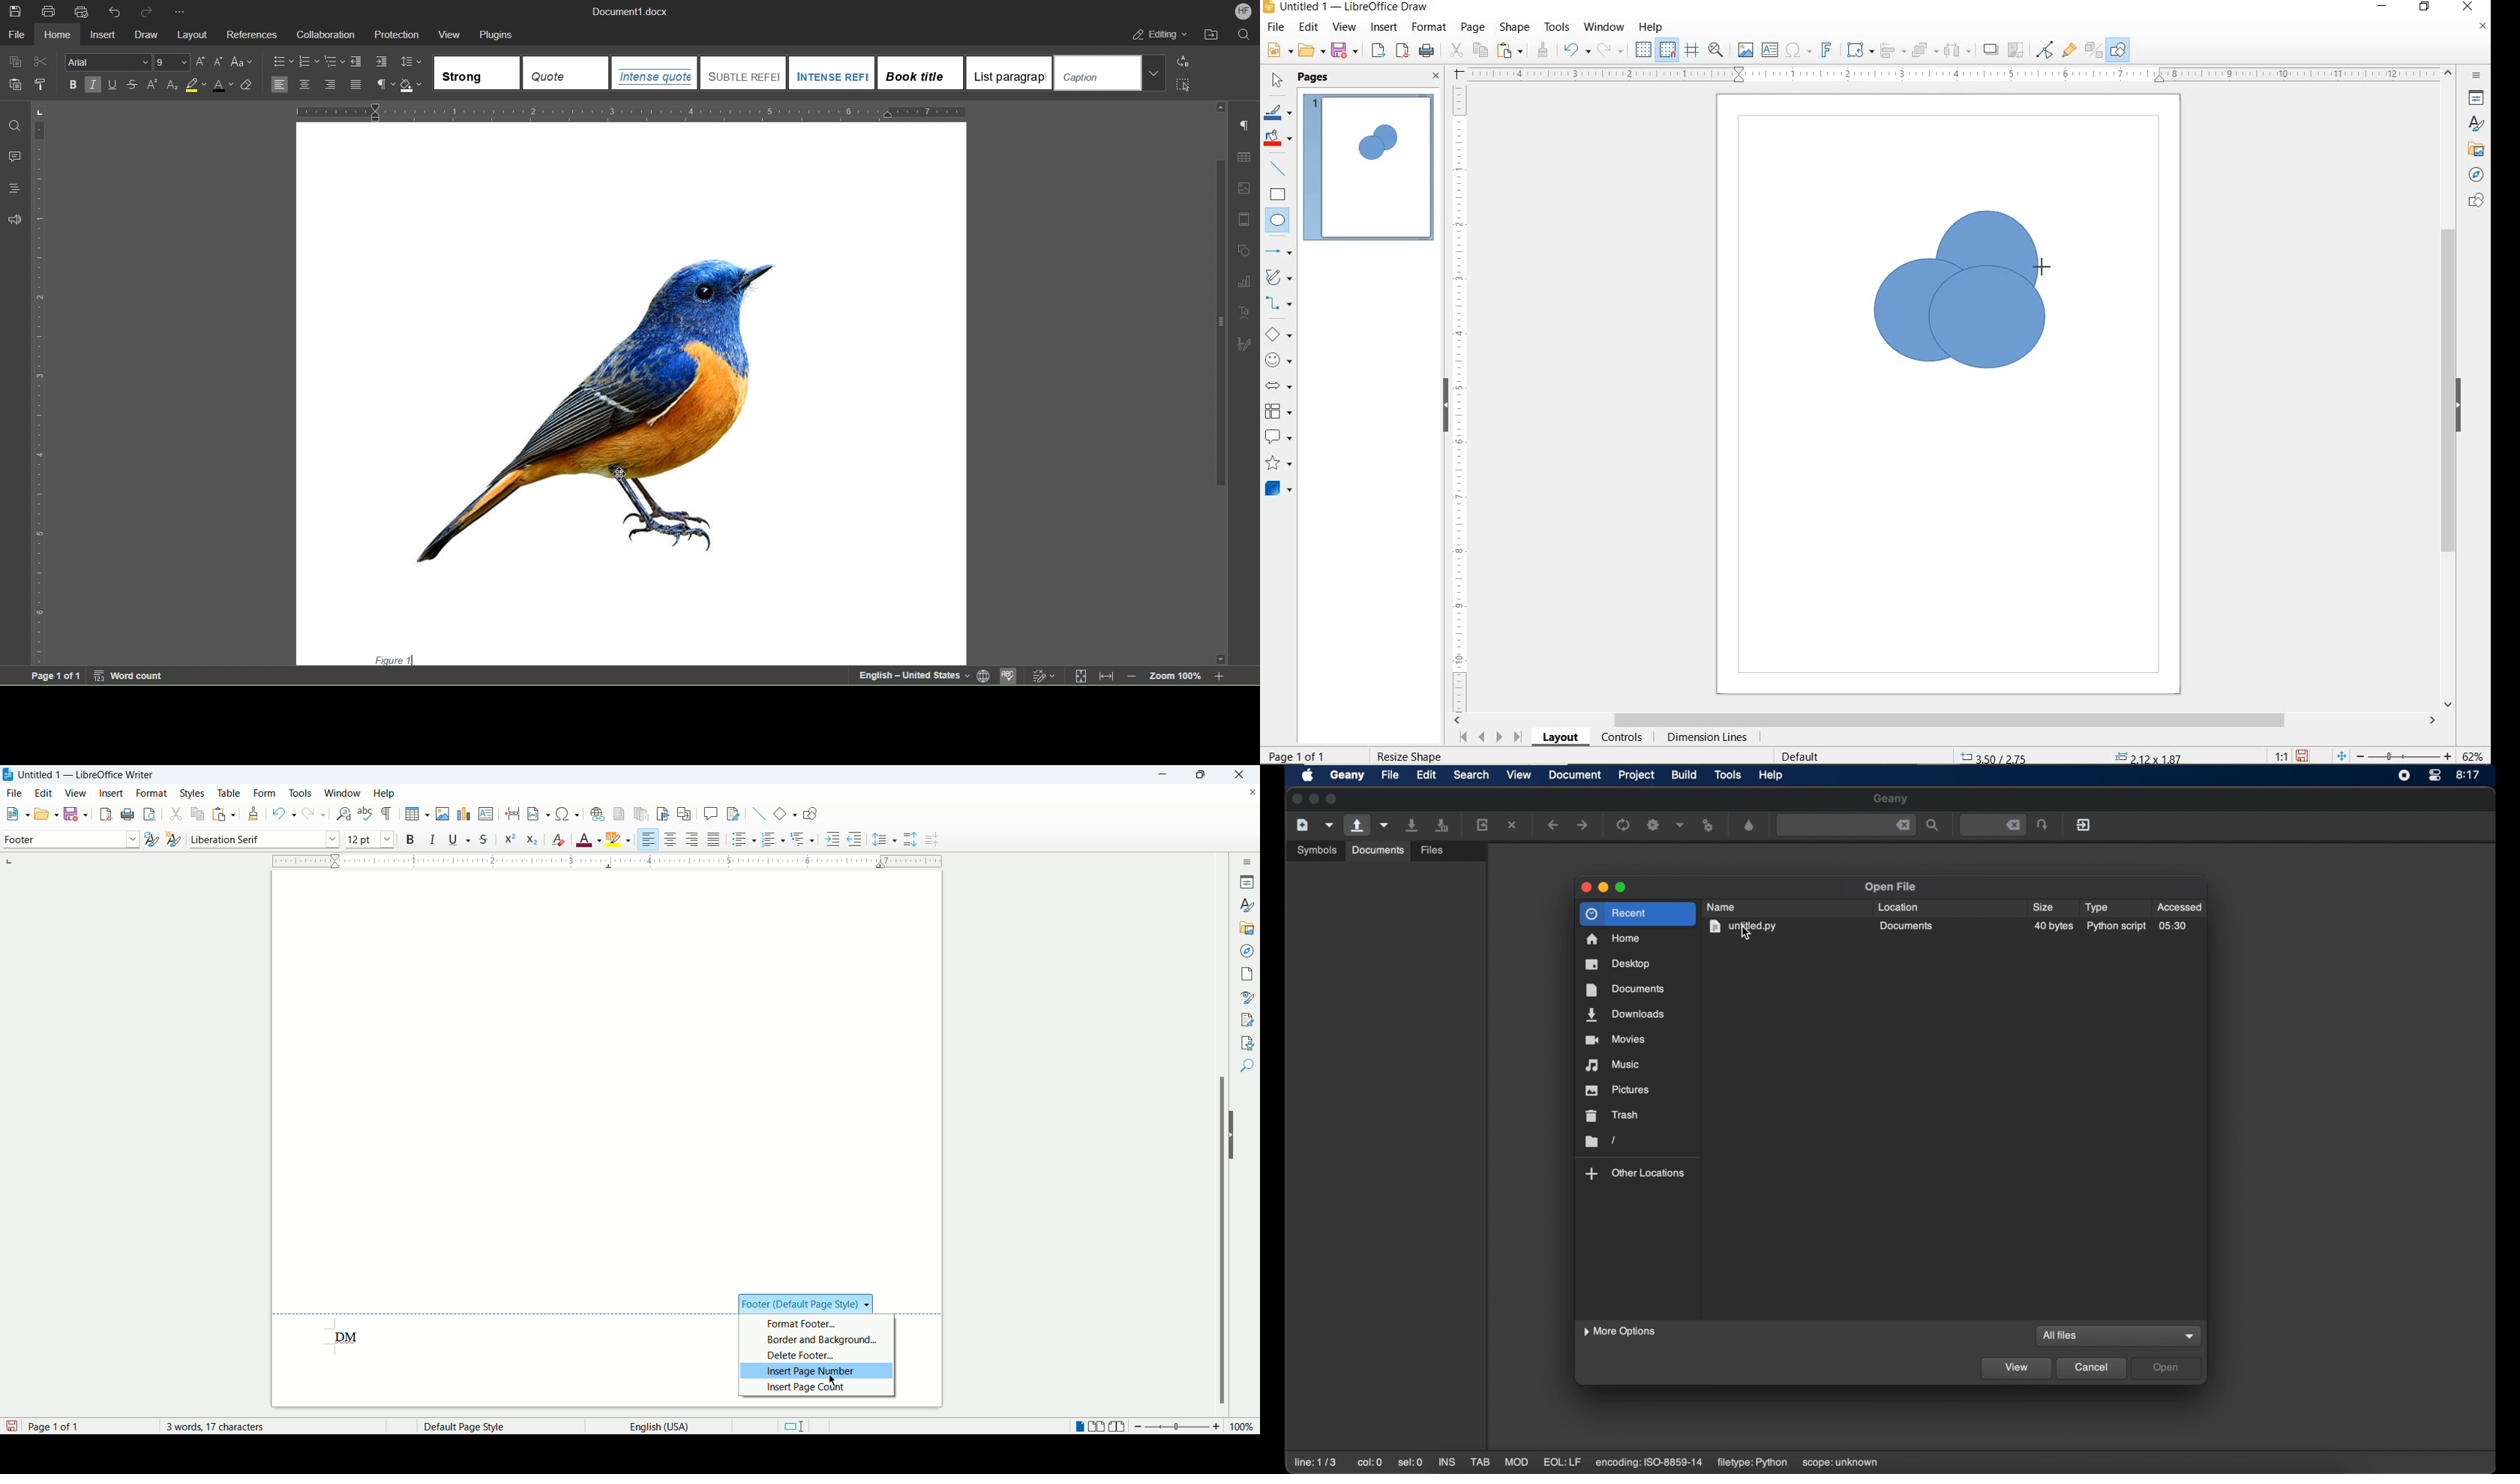 Image resolution: width=2520 pixels, height=1484 pixels. I want to click on tools, so click(1729, 774).